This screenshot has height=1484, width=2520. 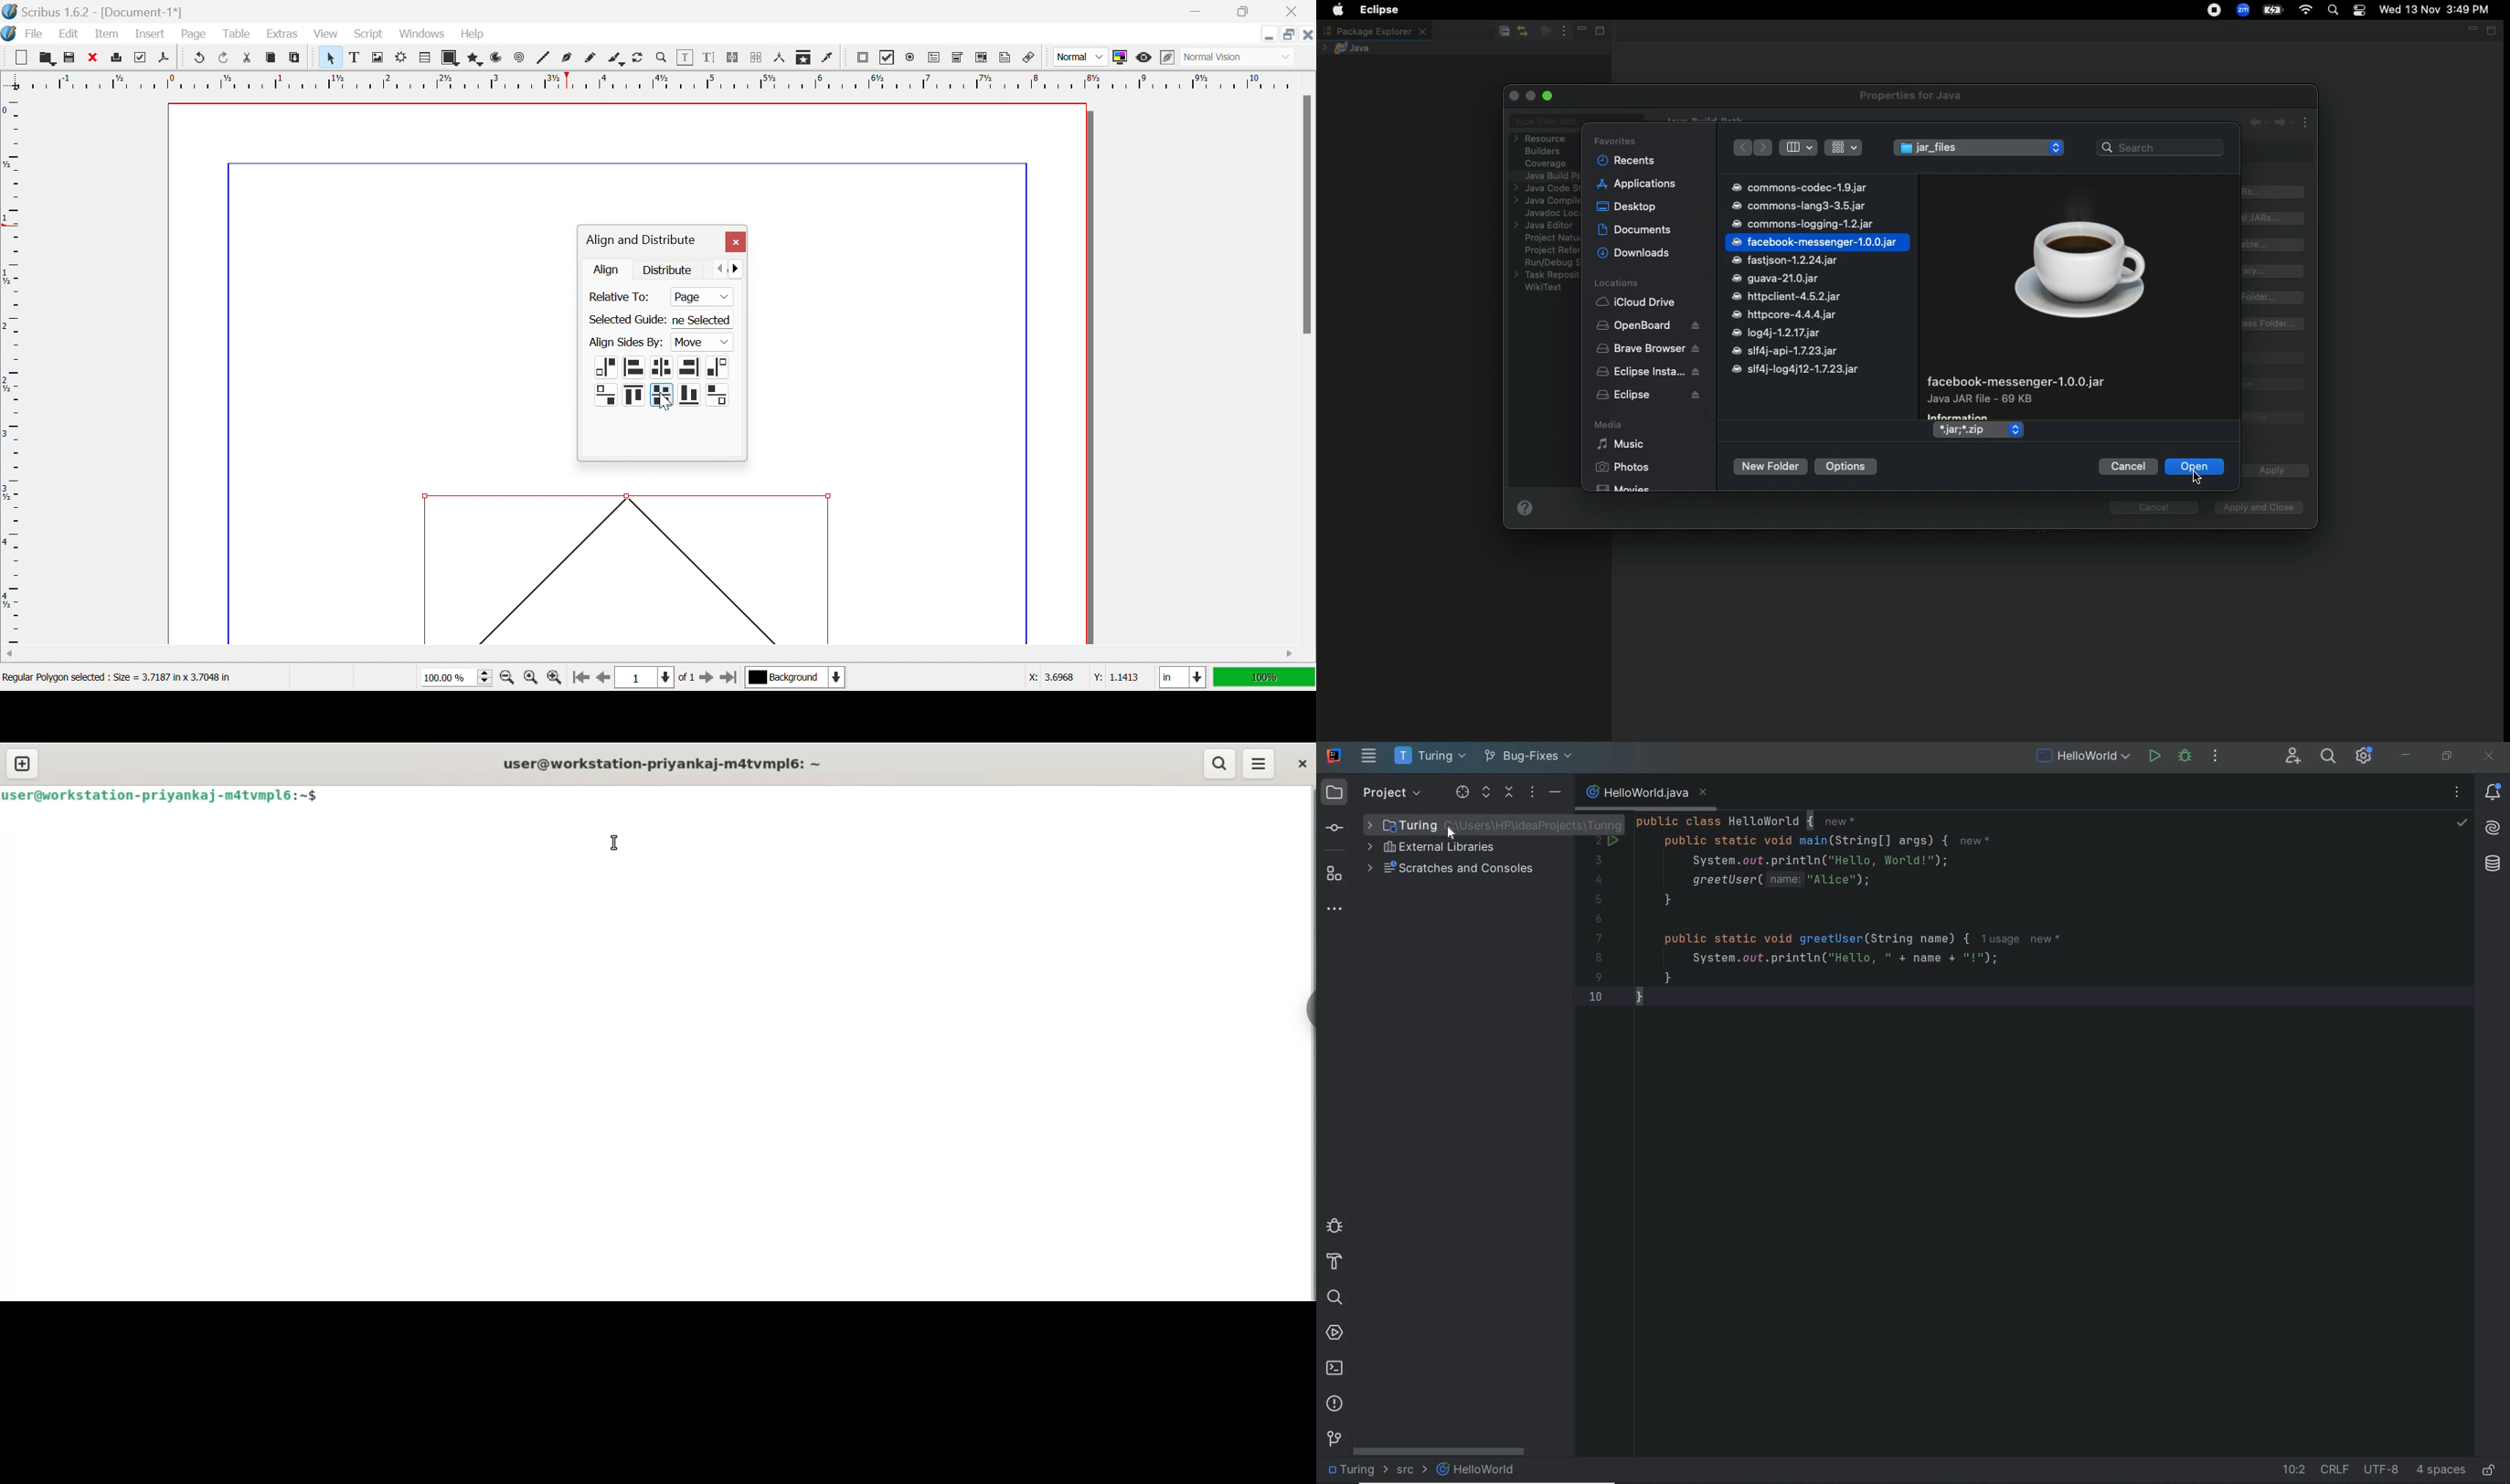 What do you see at coordinates (1545, 189) in the screenshot?
I see `Java code style` at bounding box center [1545, 189].